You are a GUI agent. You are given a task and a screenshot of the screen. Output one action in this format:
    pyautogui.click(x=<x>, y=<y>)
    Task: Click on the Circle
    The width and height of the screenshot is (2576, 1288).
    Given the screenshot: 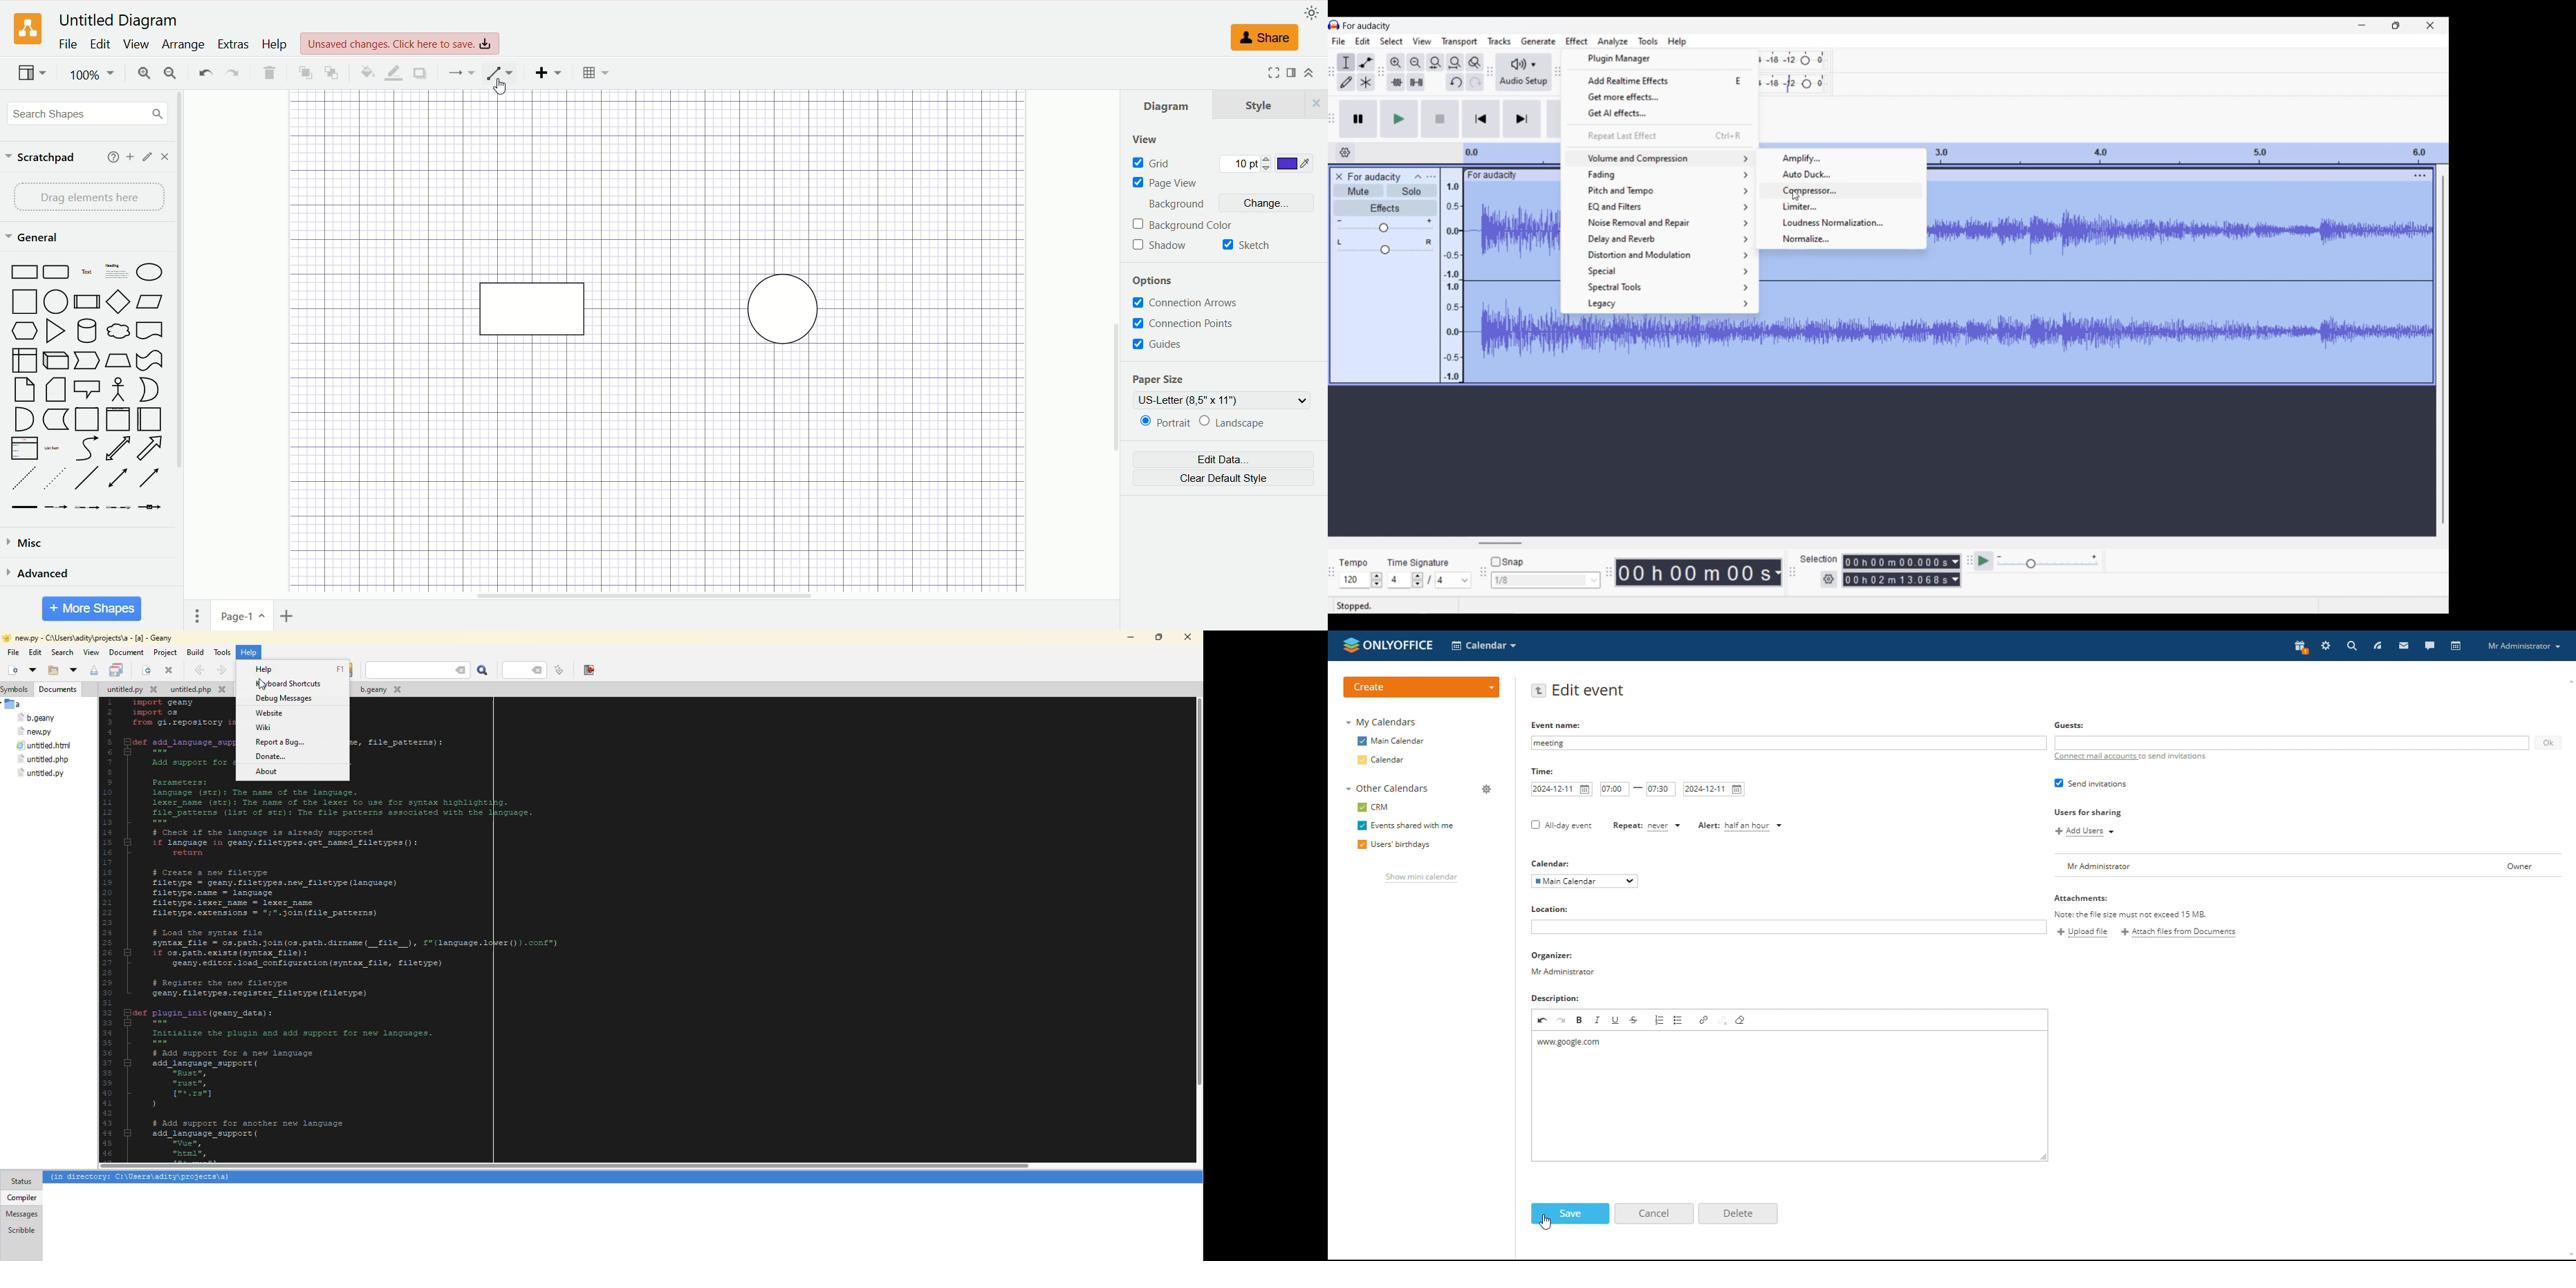 What is the action you would take?
    pyautogui.click(x=58, y=301)
    